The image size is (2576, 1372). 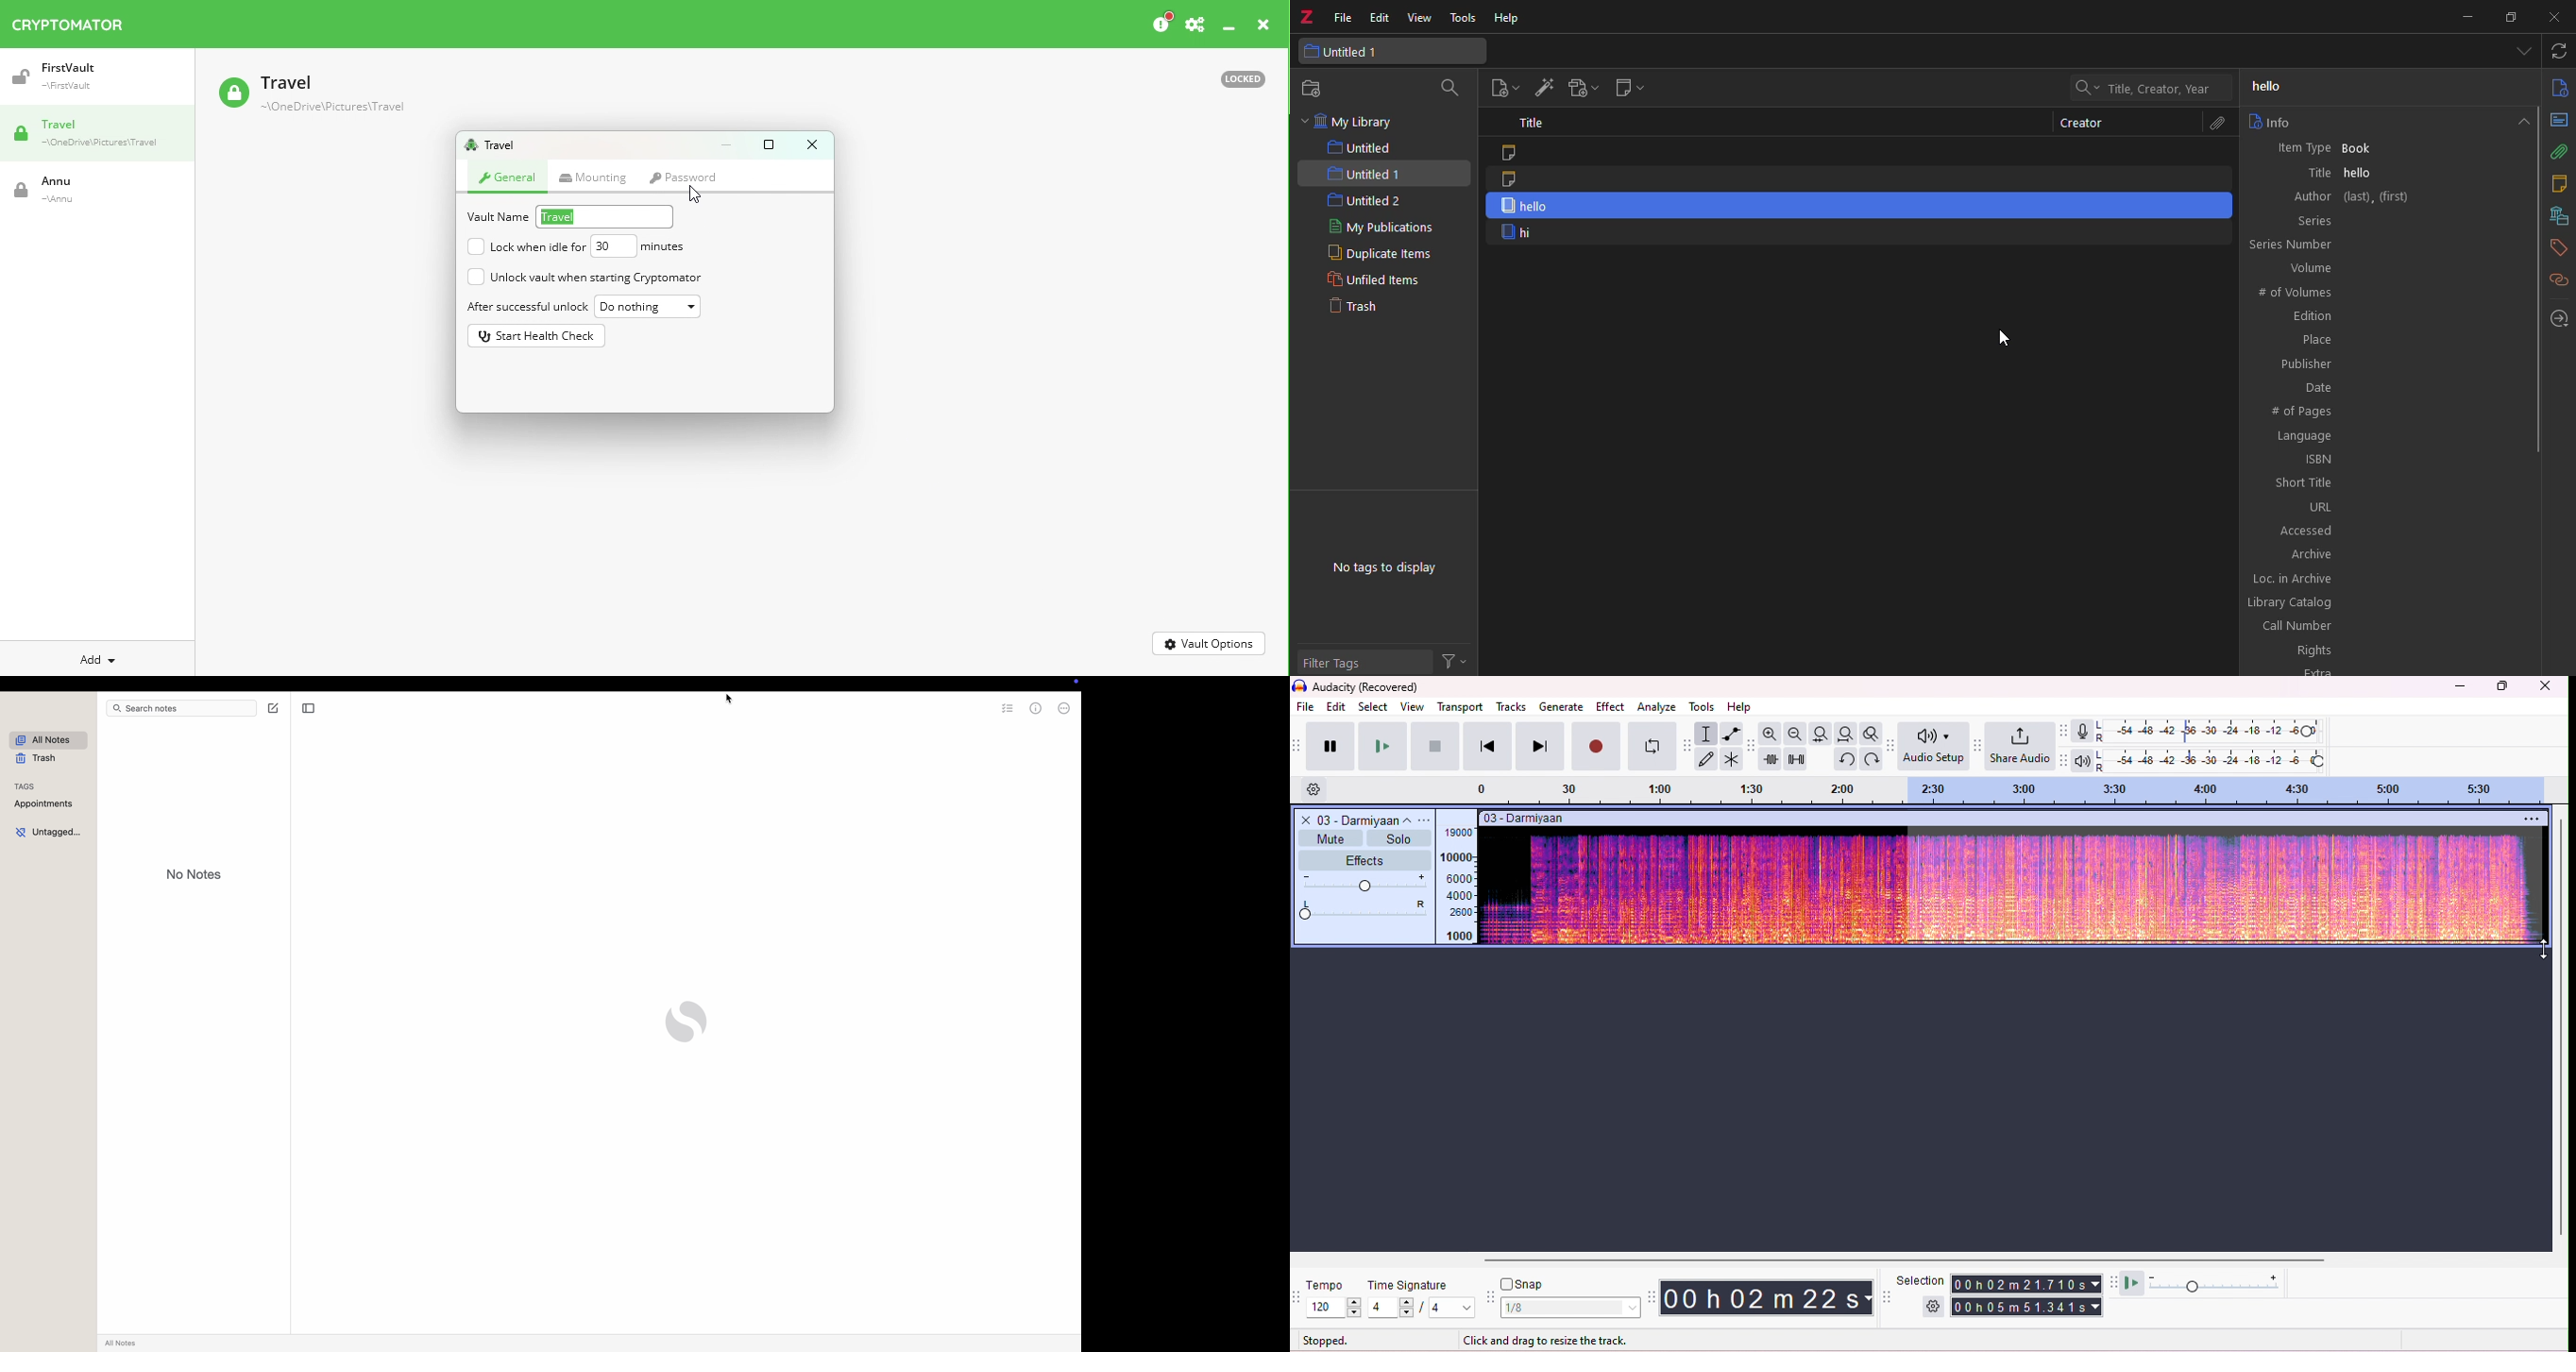 I want to click on item type: book, so click(x=2385, y=147).